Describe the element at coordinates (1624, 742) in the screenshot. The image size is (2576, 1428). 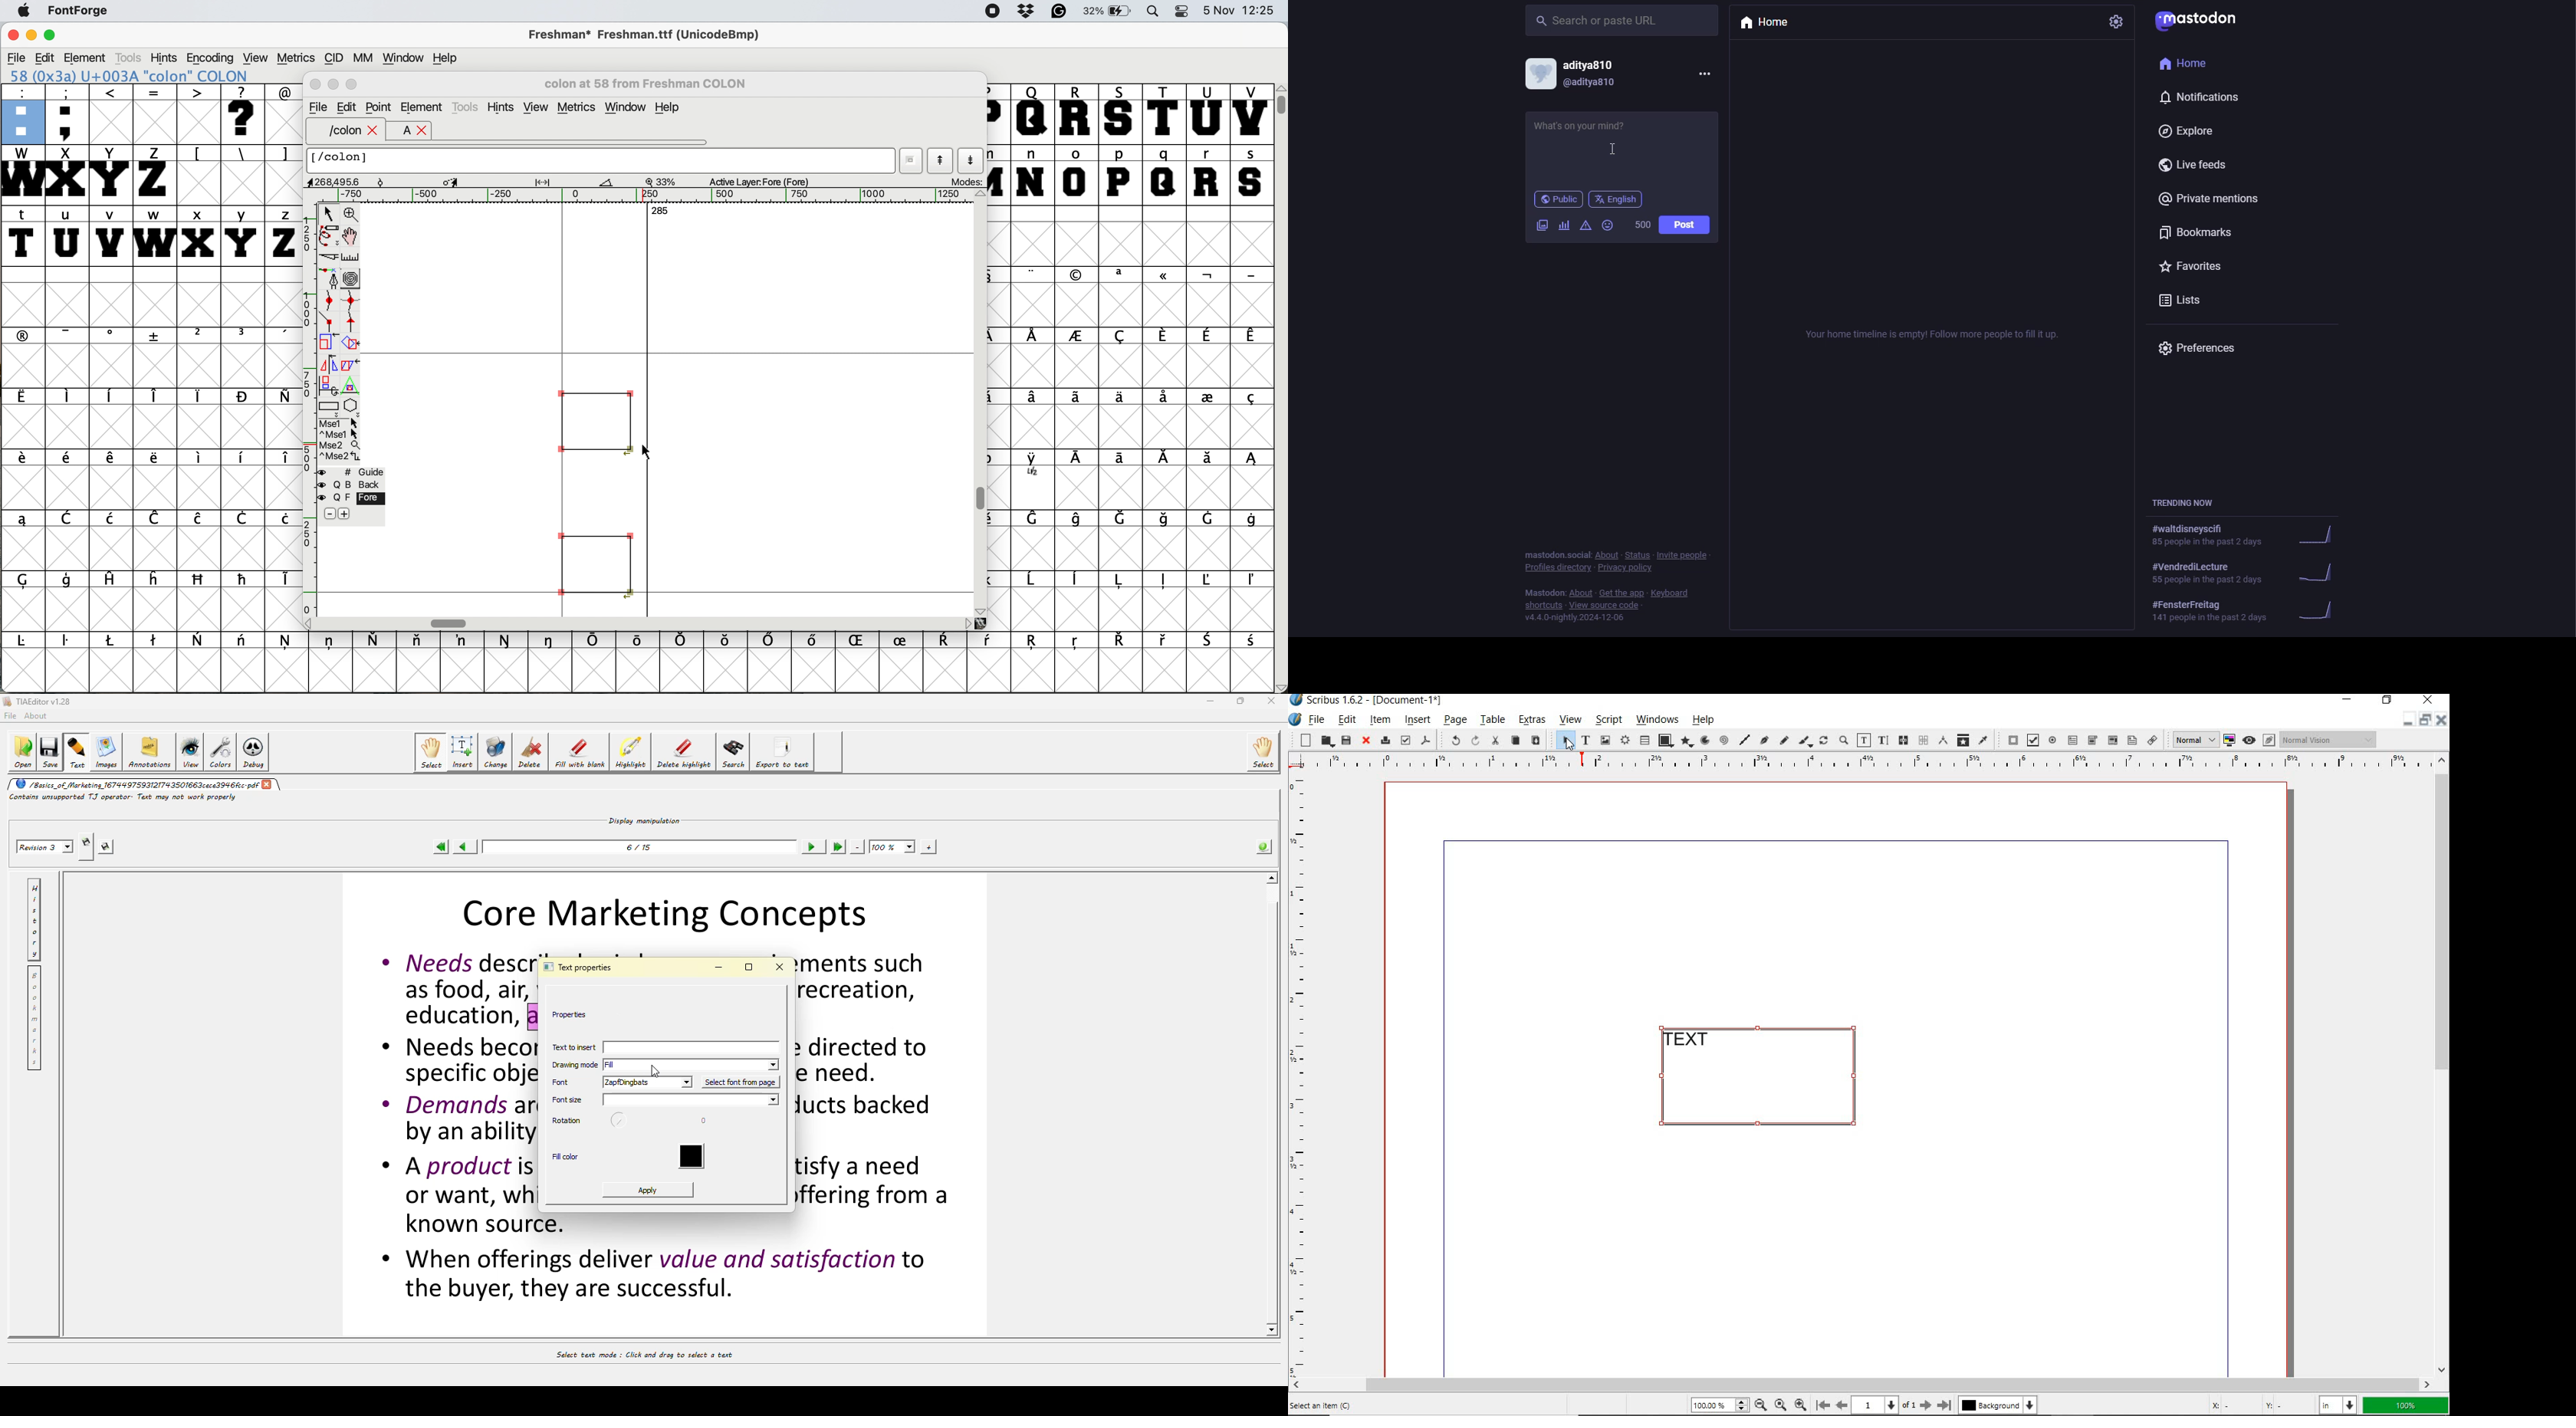
I see `render frame` at that location.